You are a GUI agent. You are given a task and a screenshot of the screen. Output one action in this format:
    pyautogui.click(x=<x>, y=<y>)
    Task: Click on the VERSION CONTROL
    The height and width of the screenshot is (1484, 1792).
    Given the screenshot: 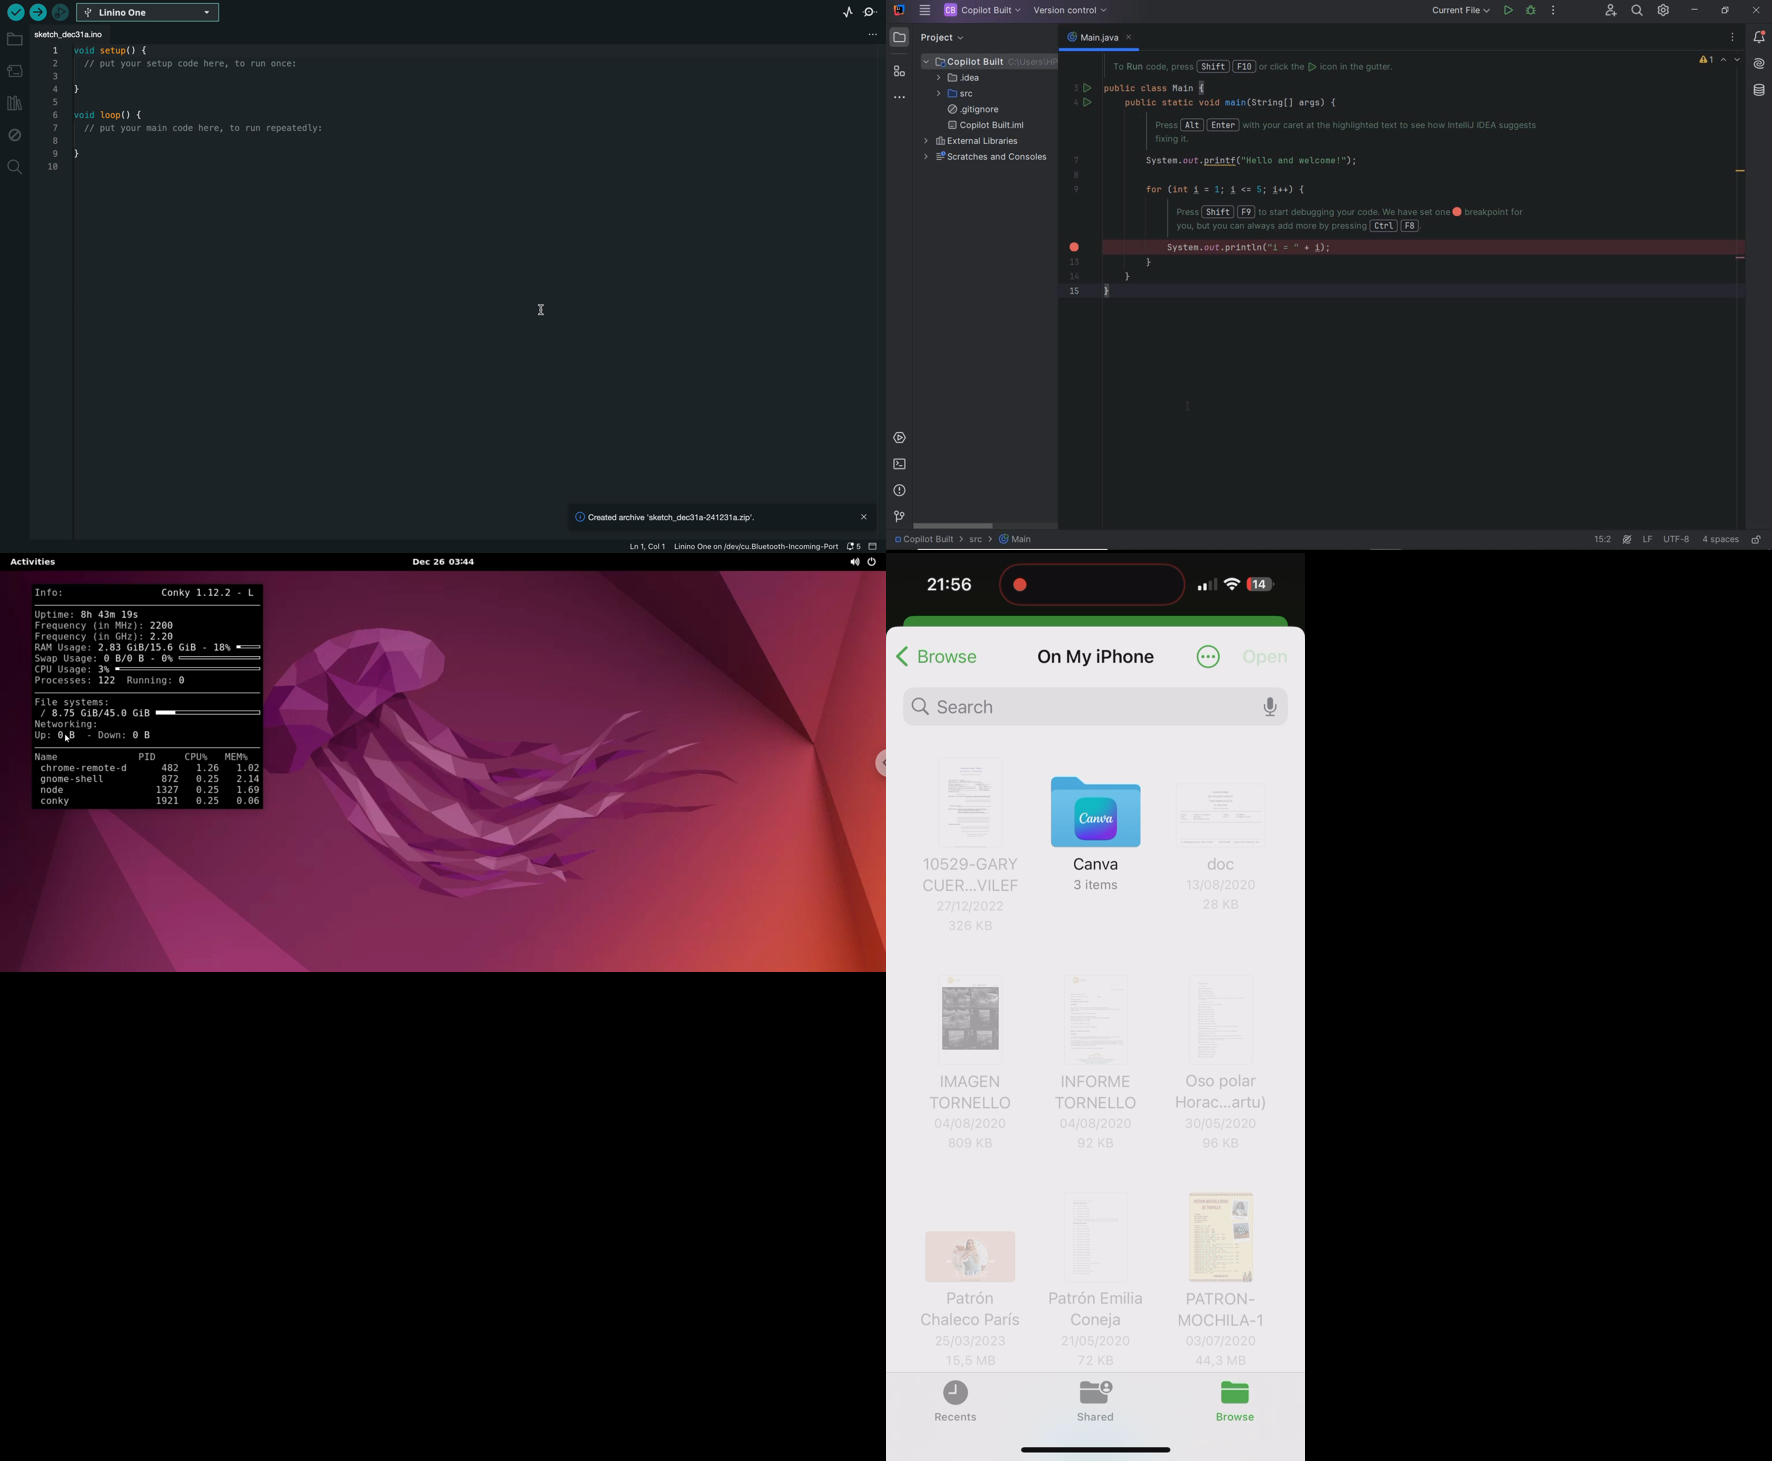 What is the action you would take?
    pyautogui.click(x=1071, y=12)
    